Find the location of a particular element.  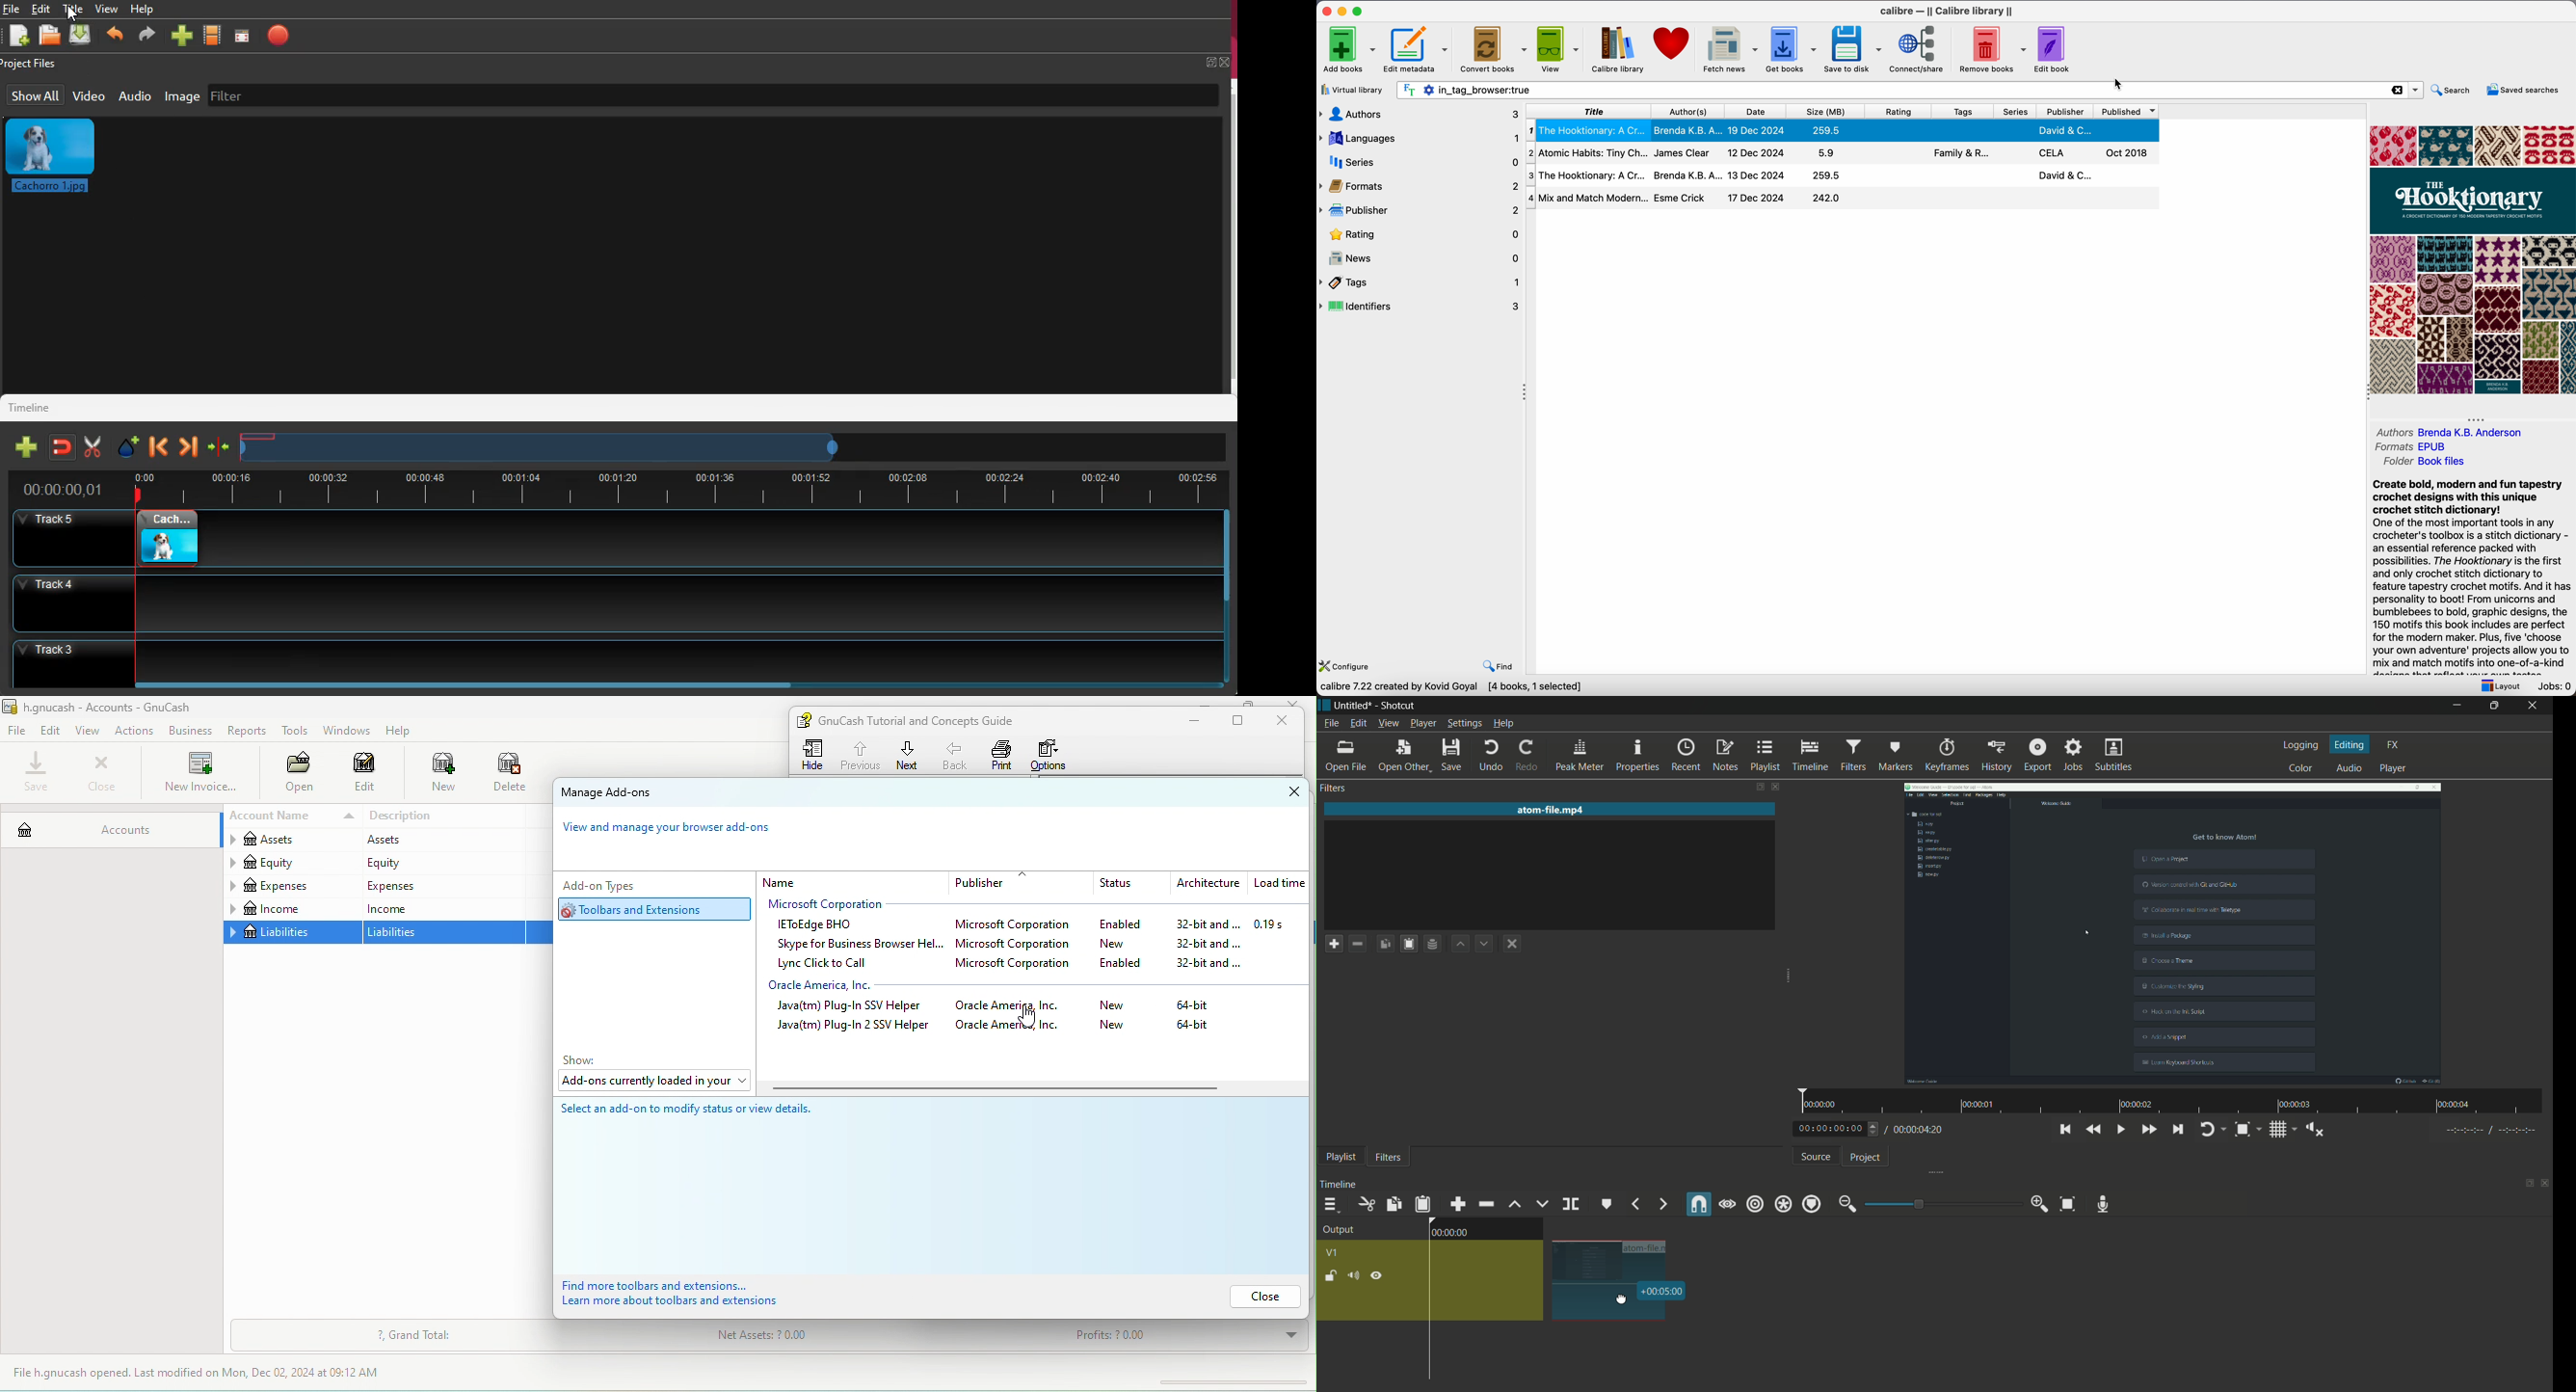

maximize is located at coordinates (1241, 721).